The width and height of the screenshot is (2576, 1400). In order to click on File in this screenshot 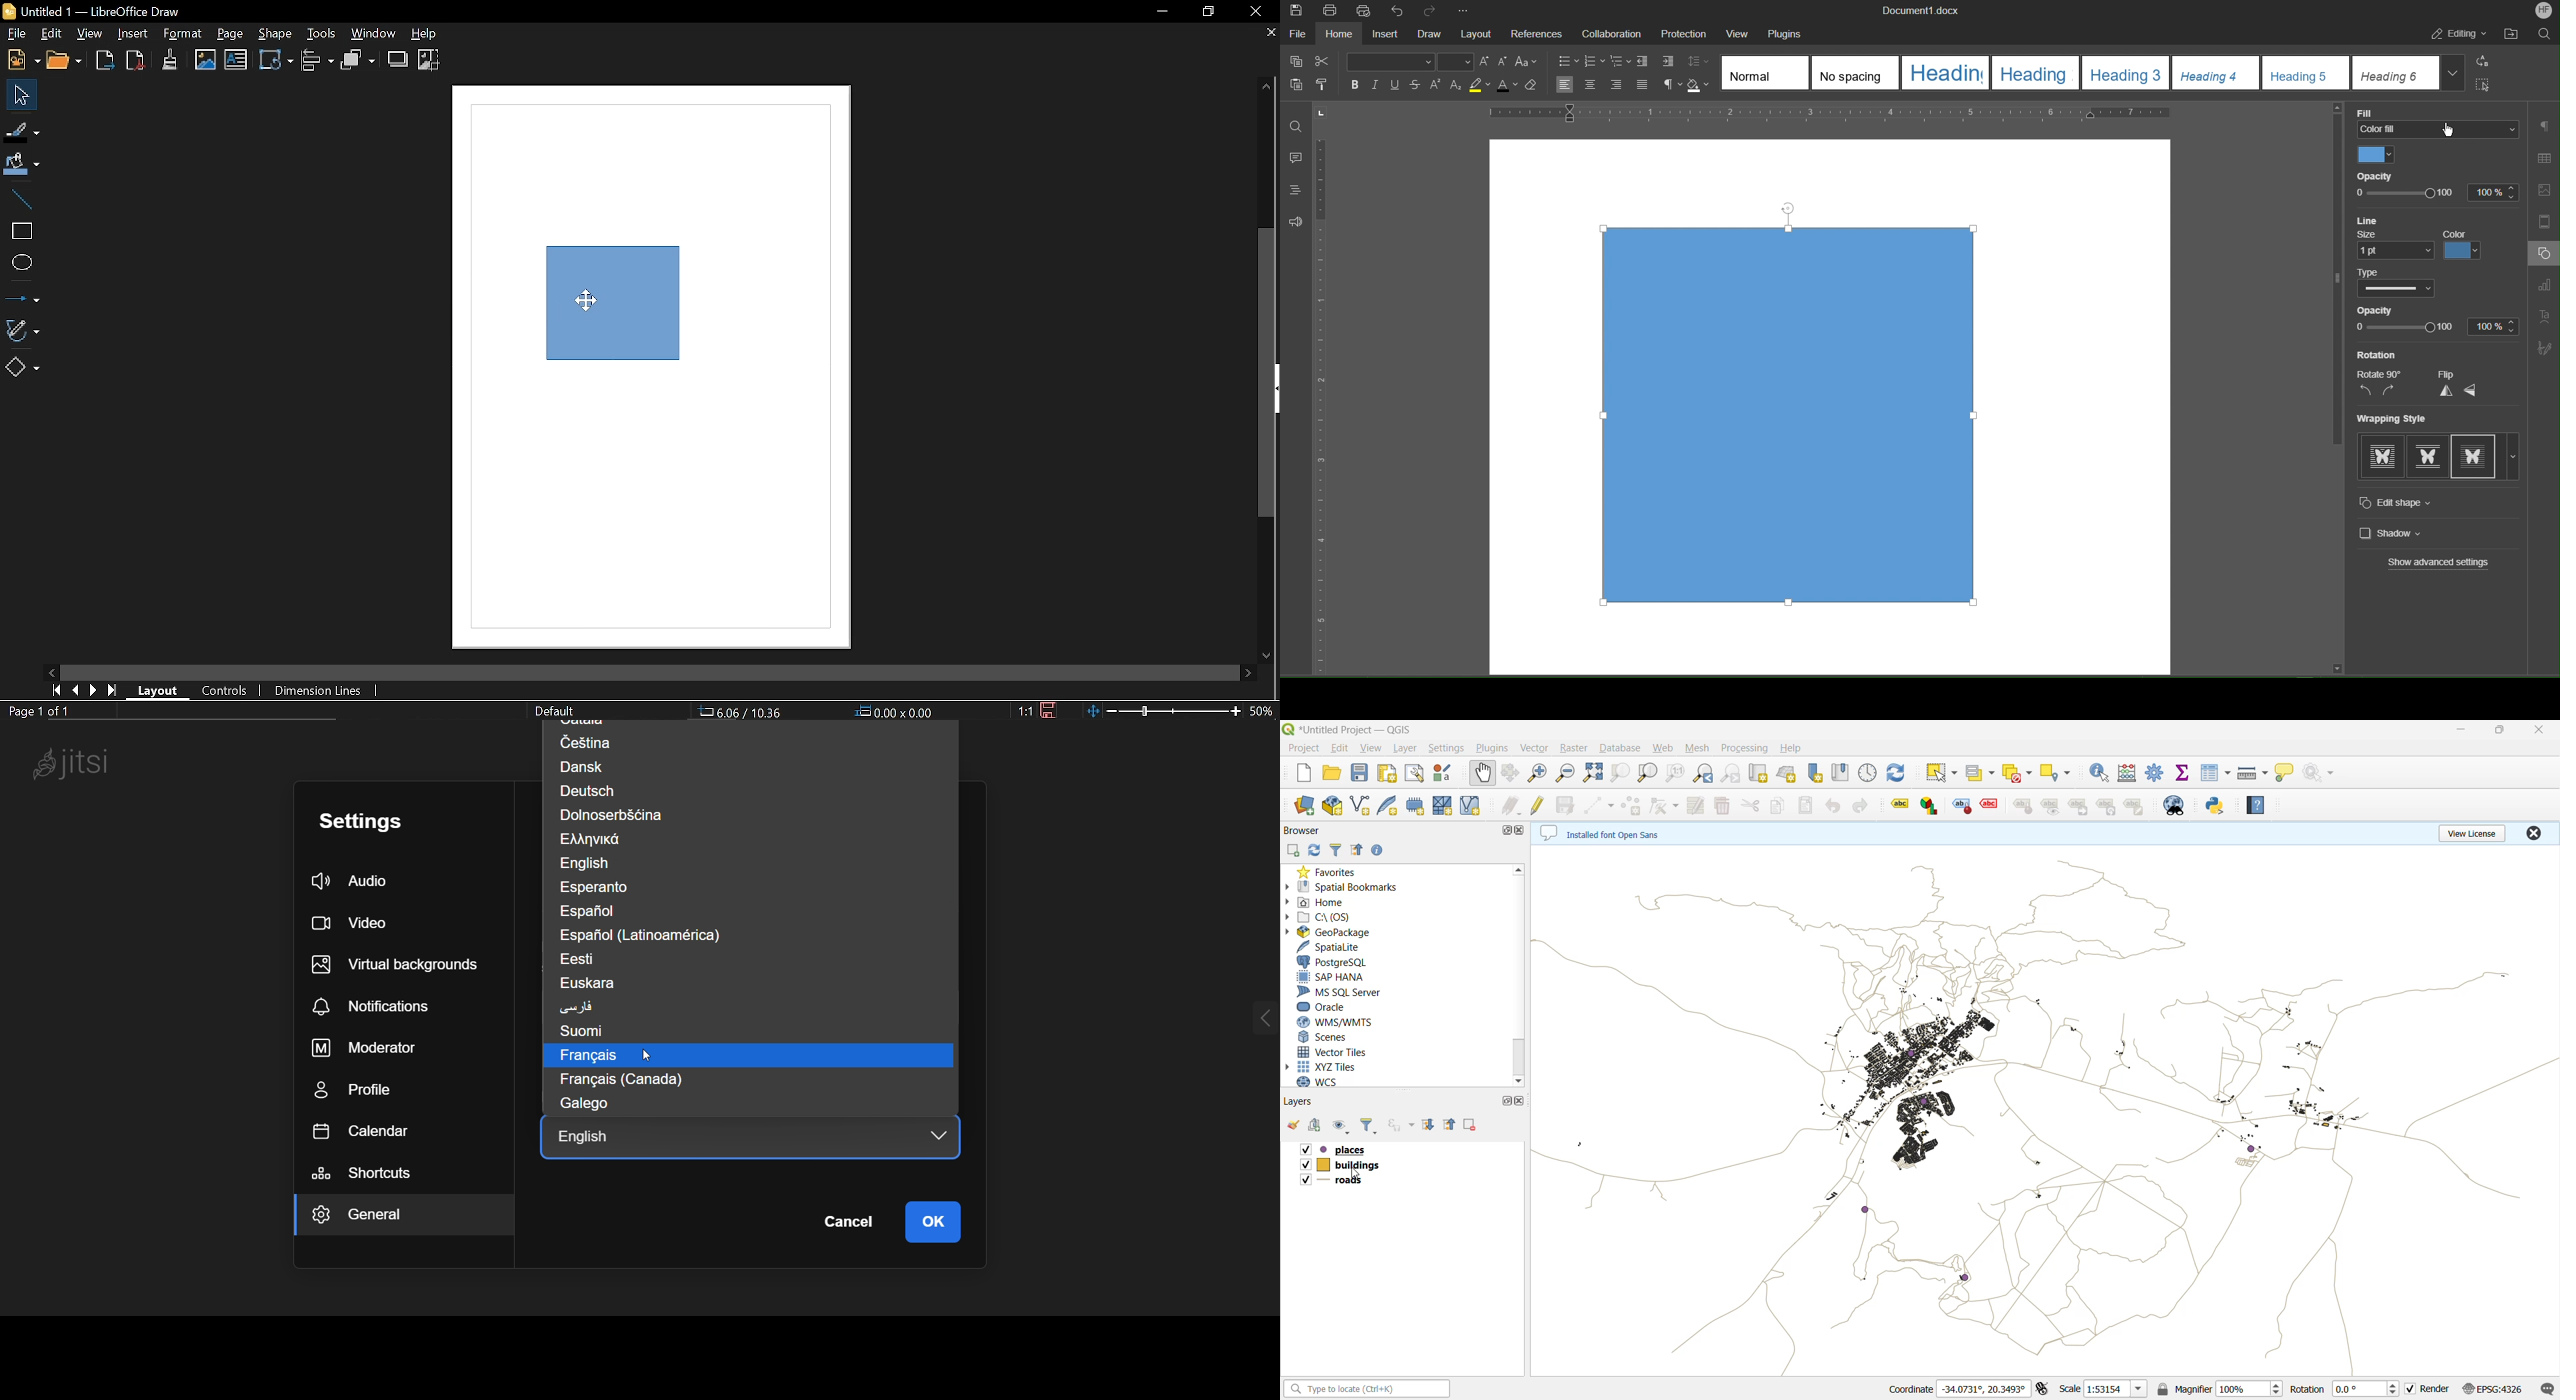, I will do `click(1297, 33)`.